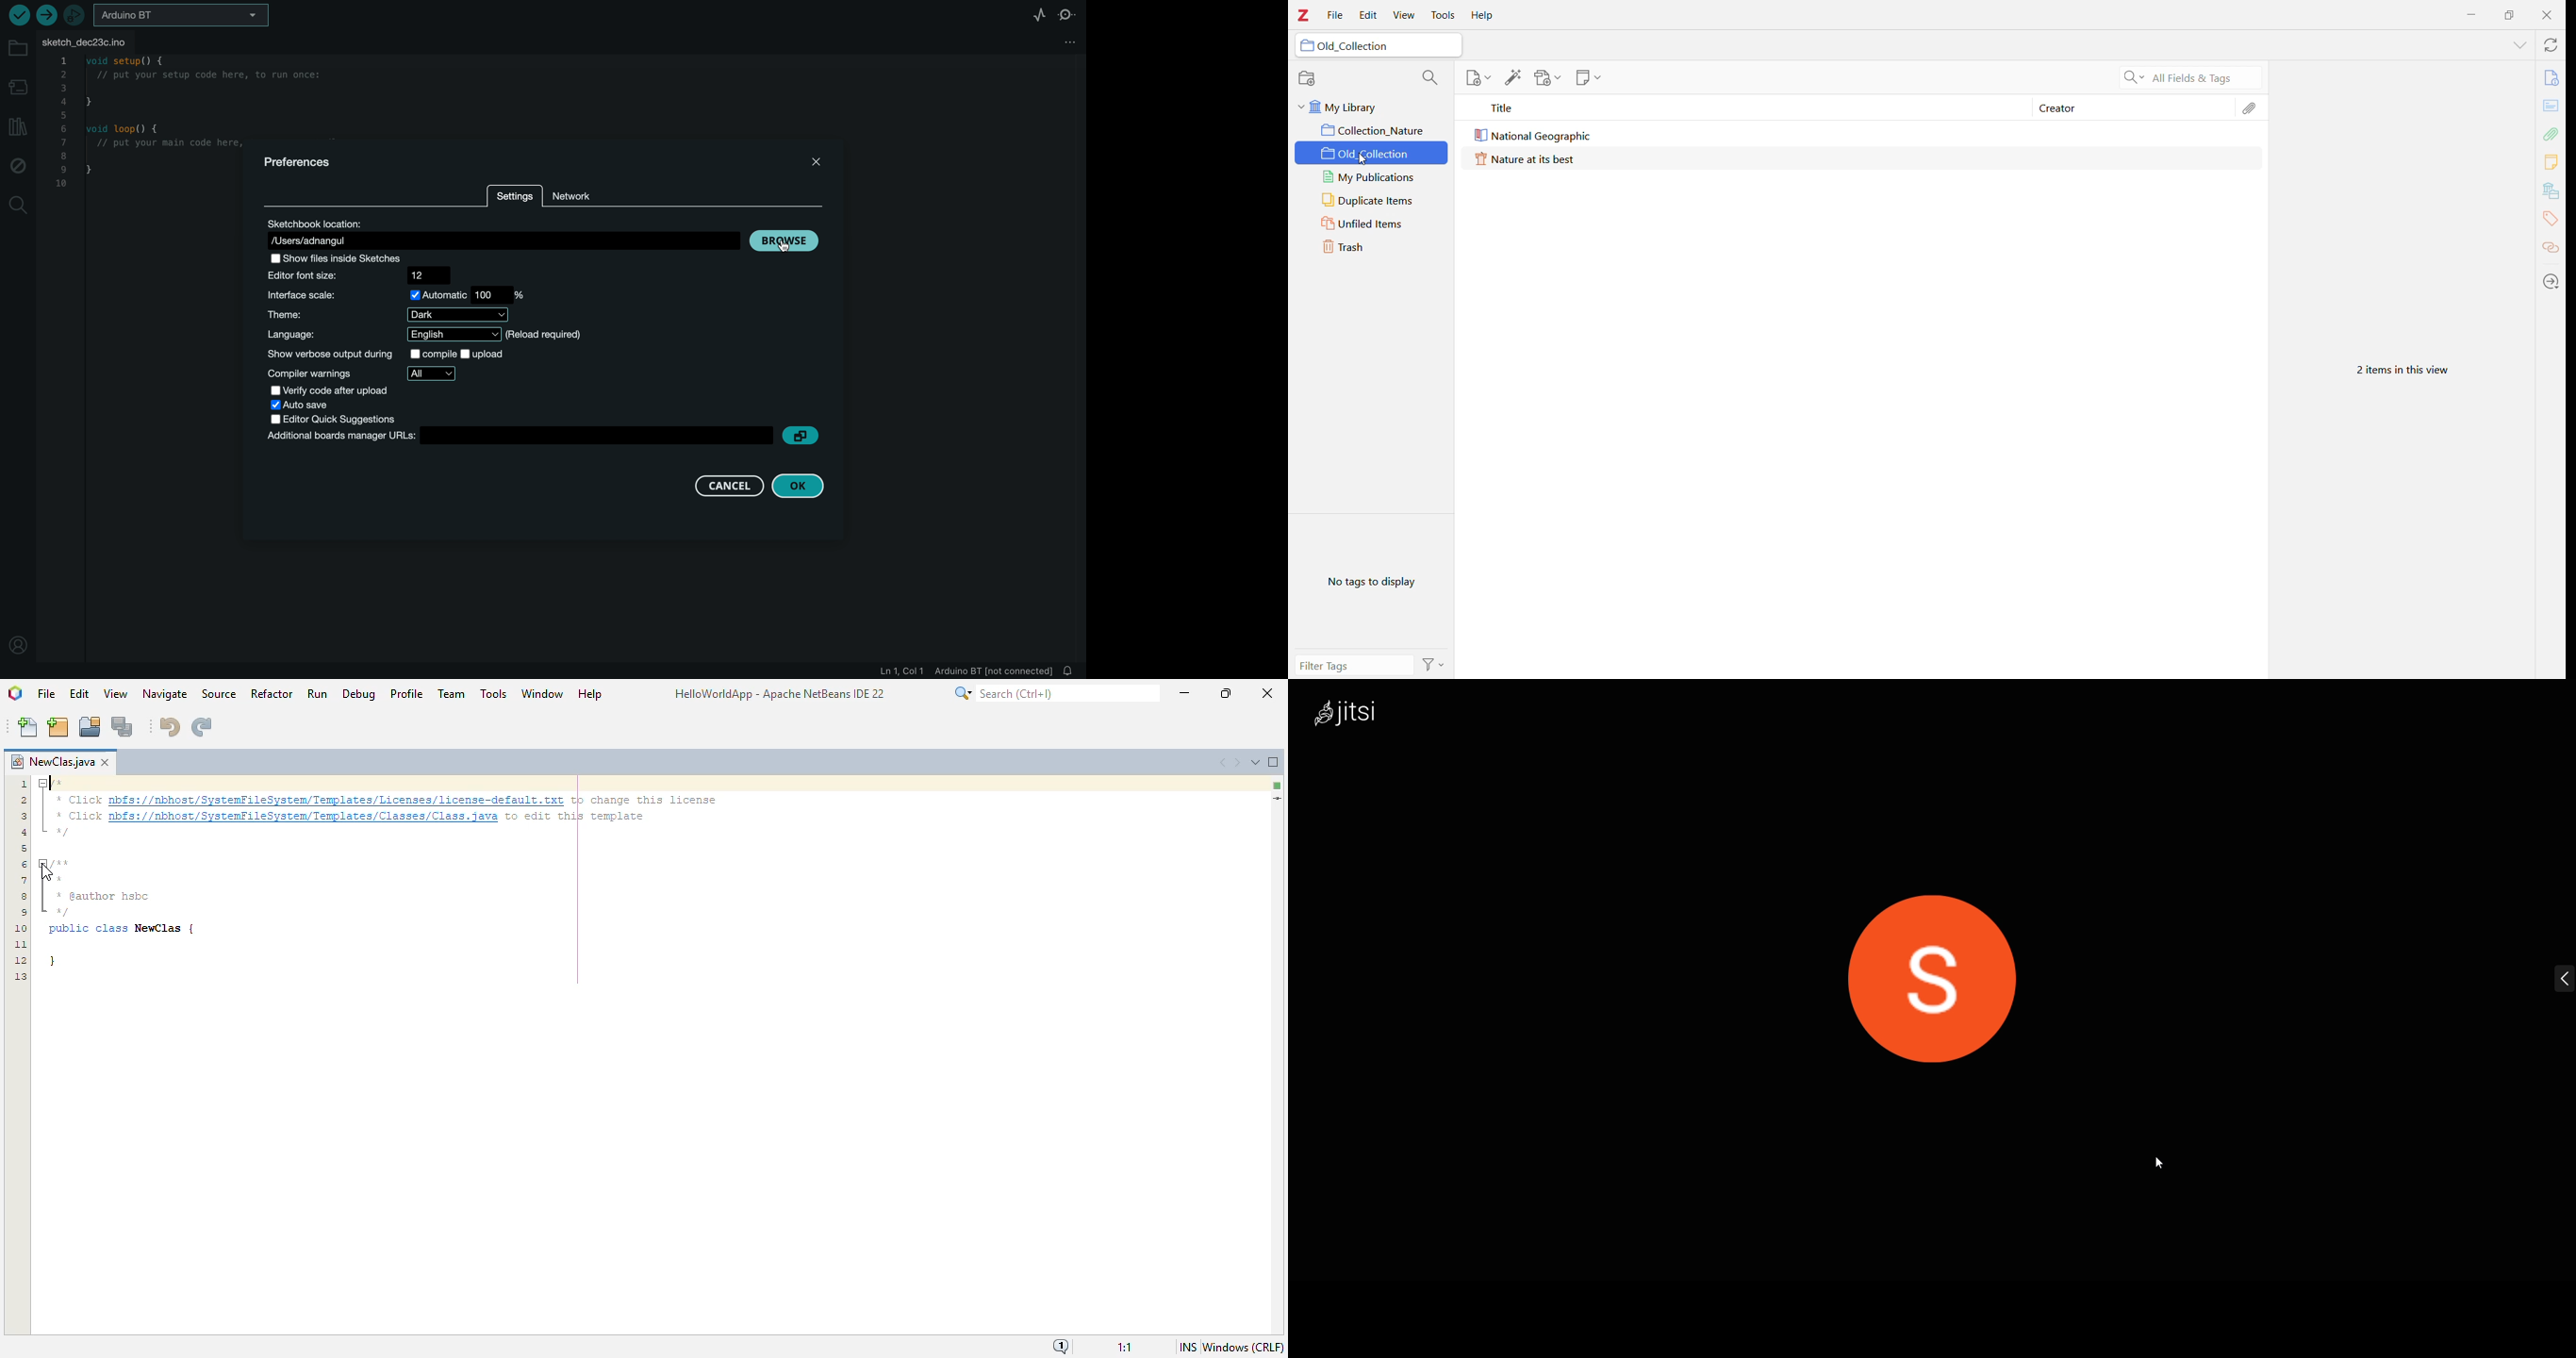 The height and width of the screenshot is (1372, 2576). I want to click on Actions, so click(2551, 282).